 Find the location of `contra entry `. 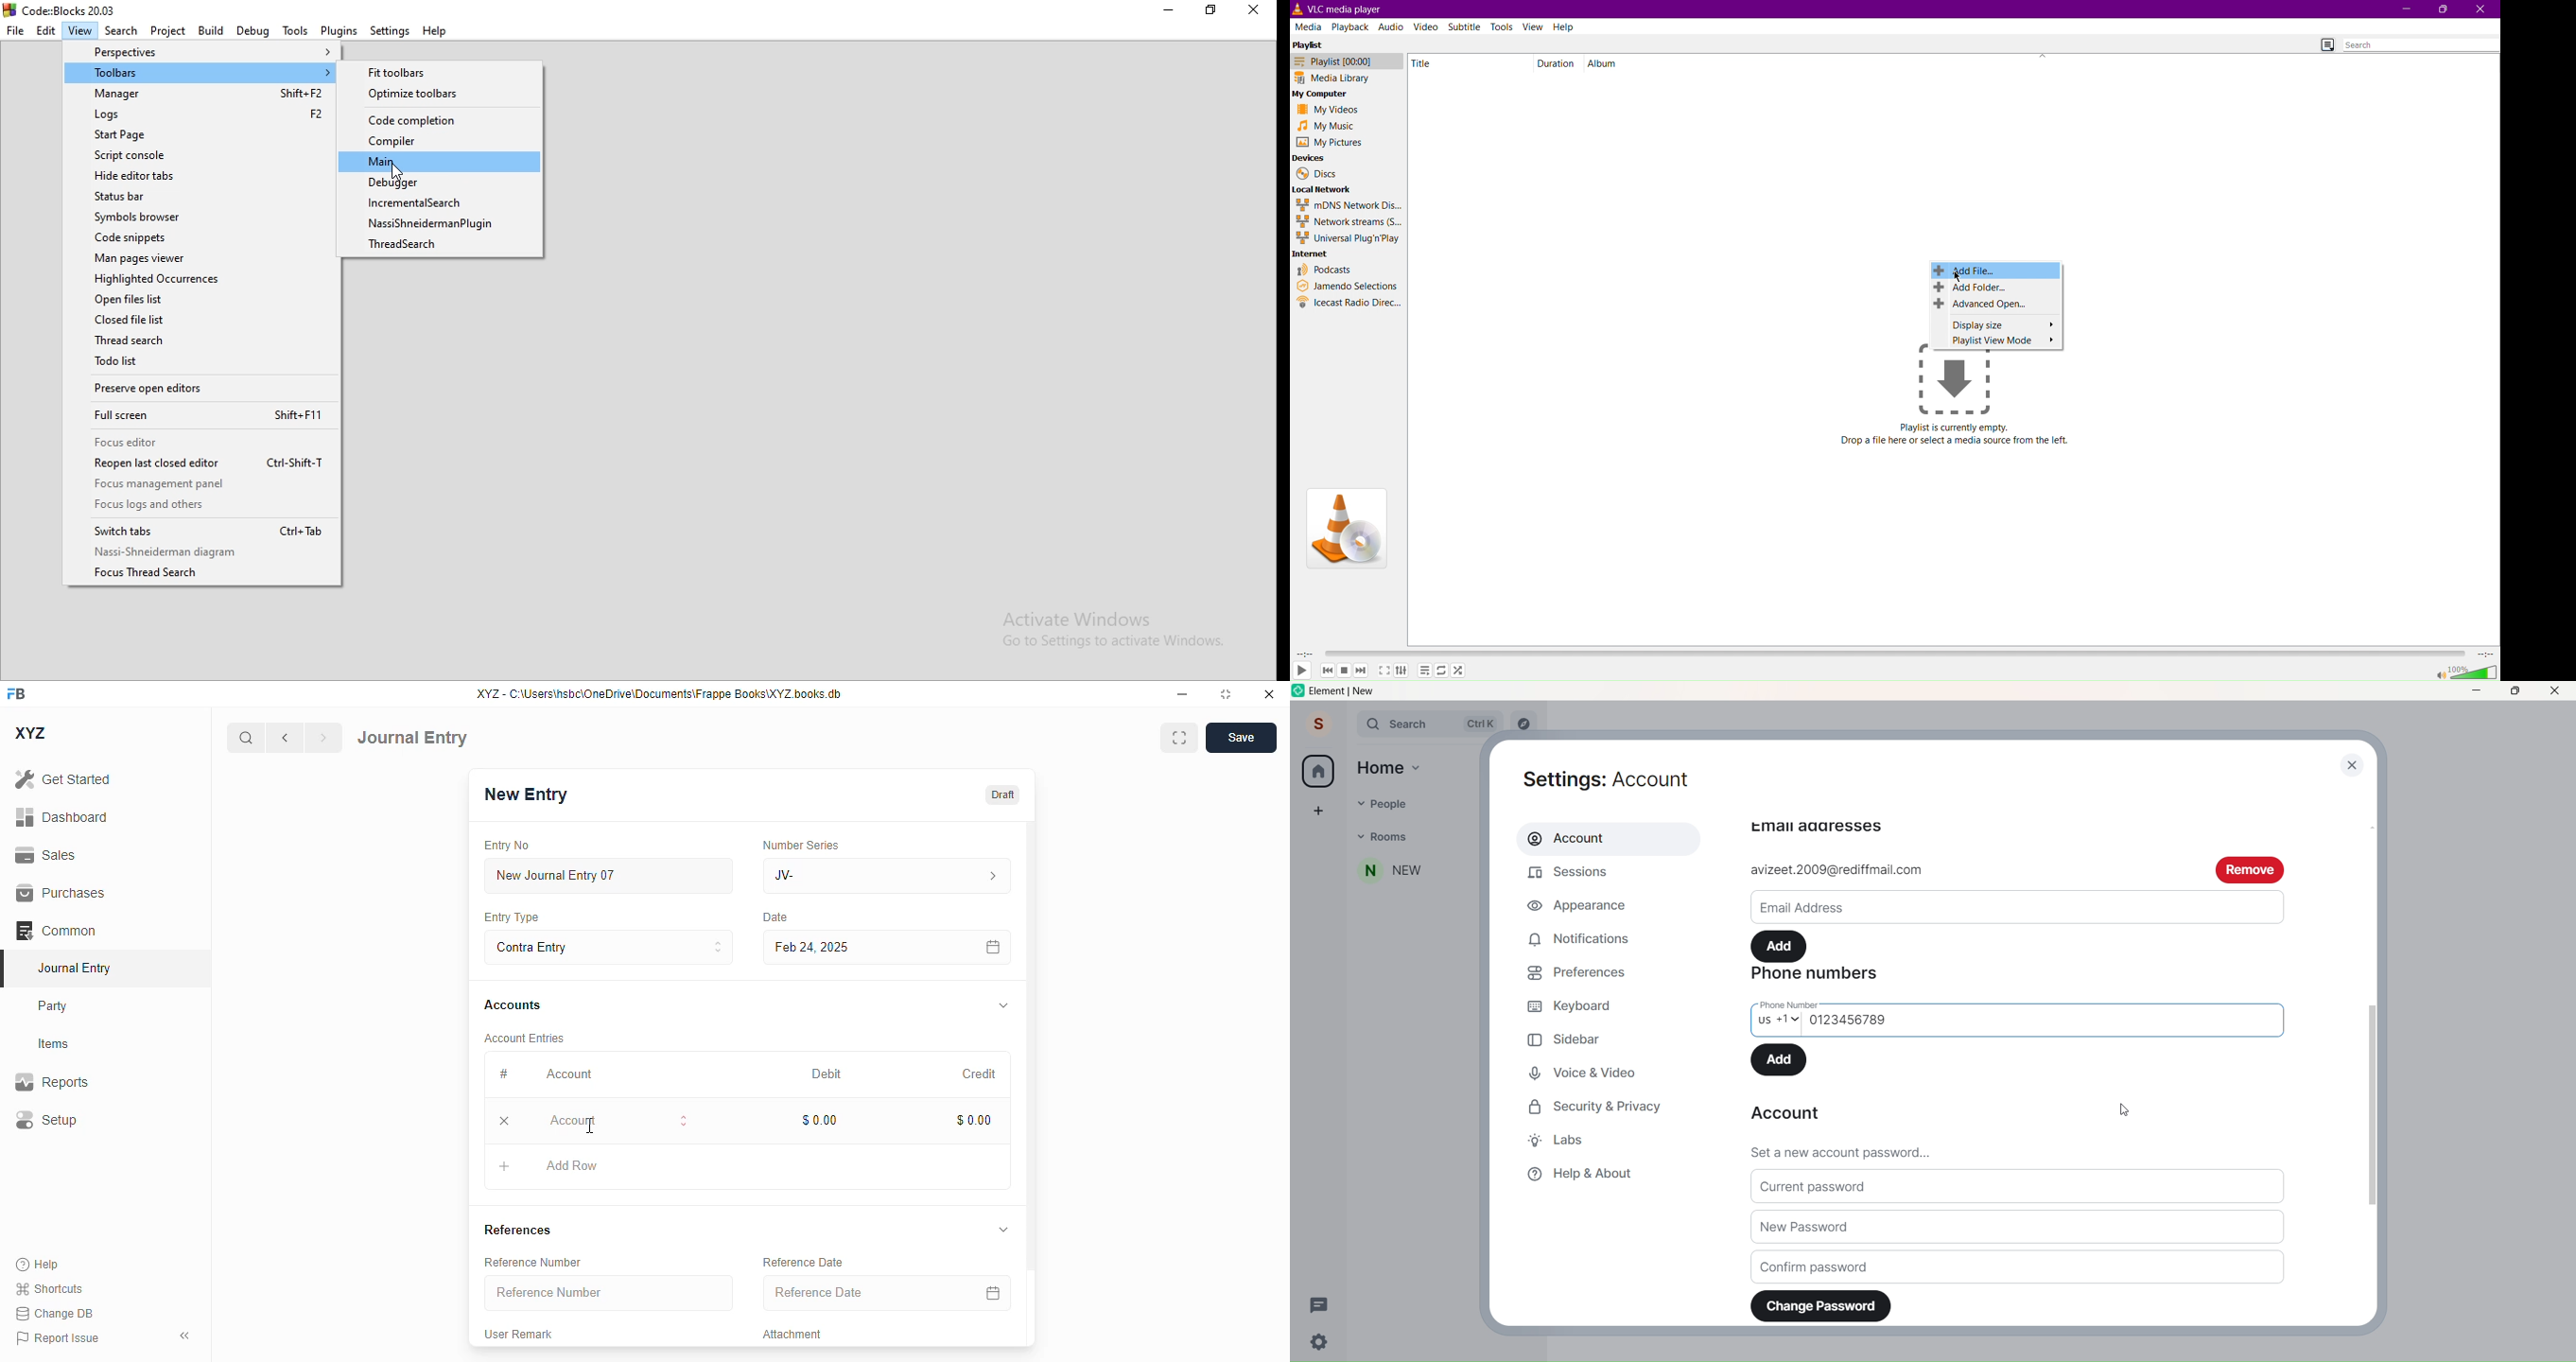

contra entry  is located at coordinates (608, 946).